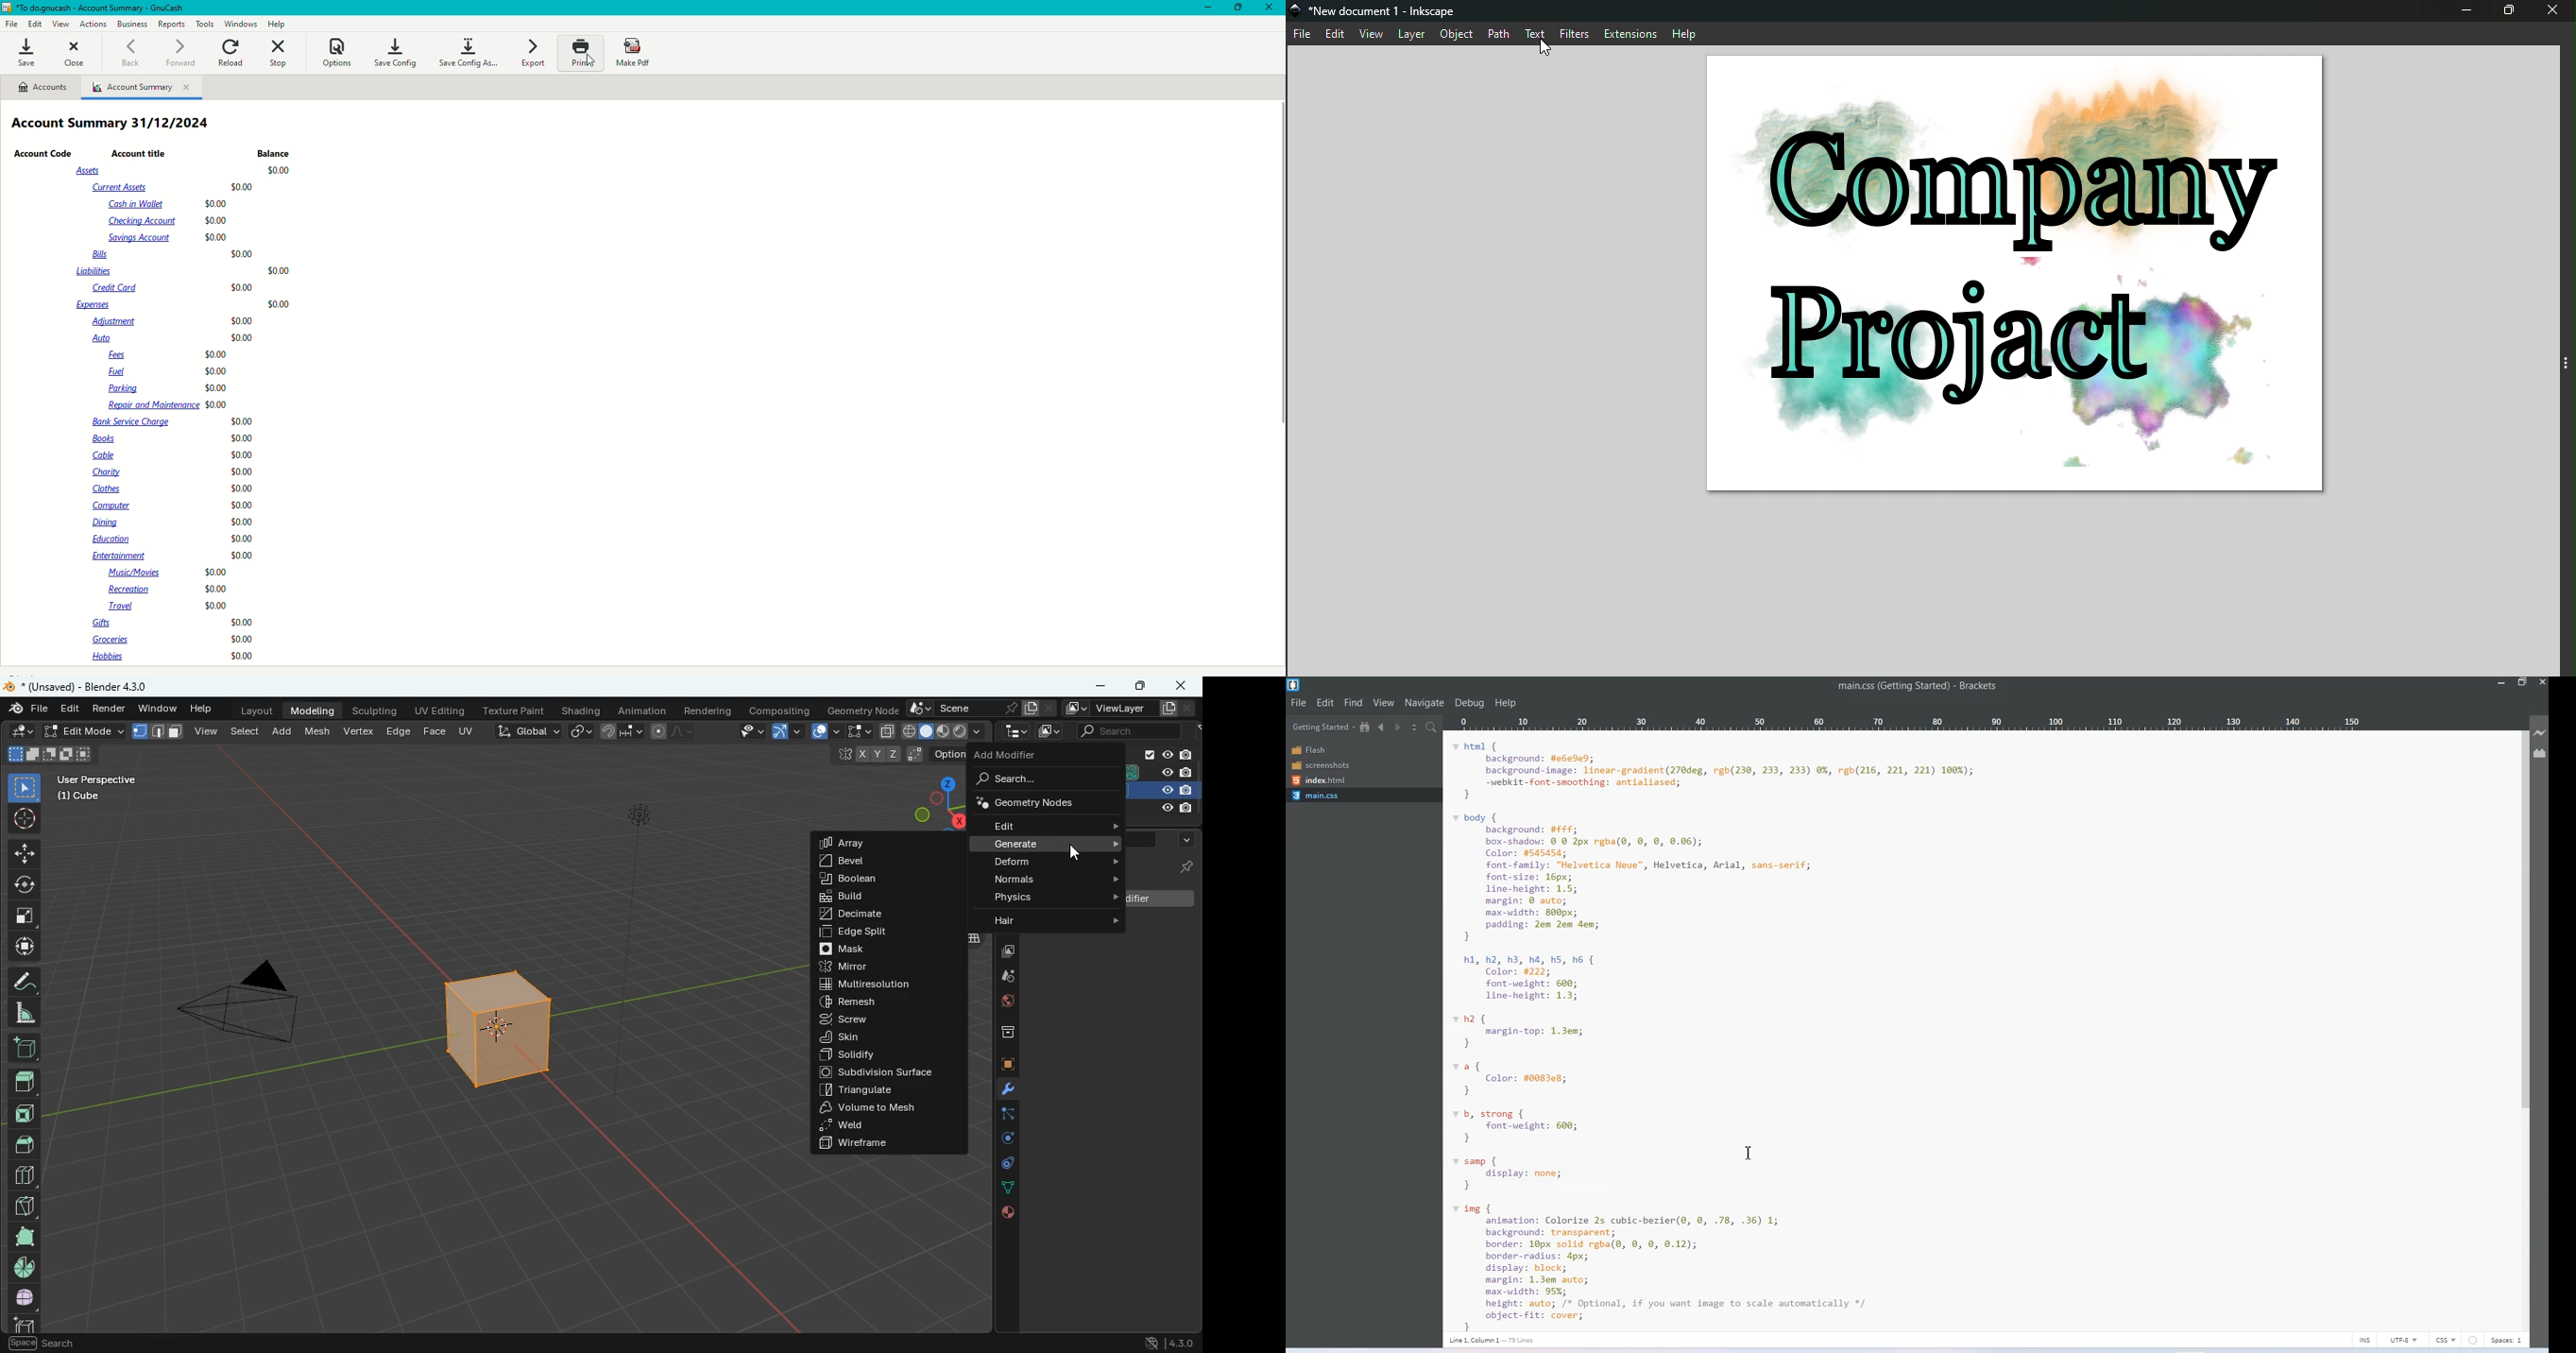 This screenshot has width=2576, height=1372. Describe the element at coordinates (1036, 878) in the screenshot. I see `normals` at that location.